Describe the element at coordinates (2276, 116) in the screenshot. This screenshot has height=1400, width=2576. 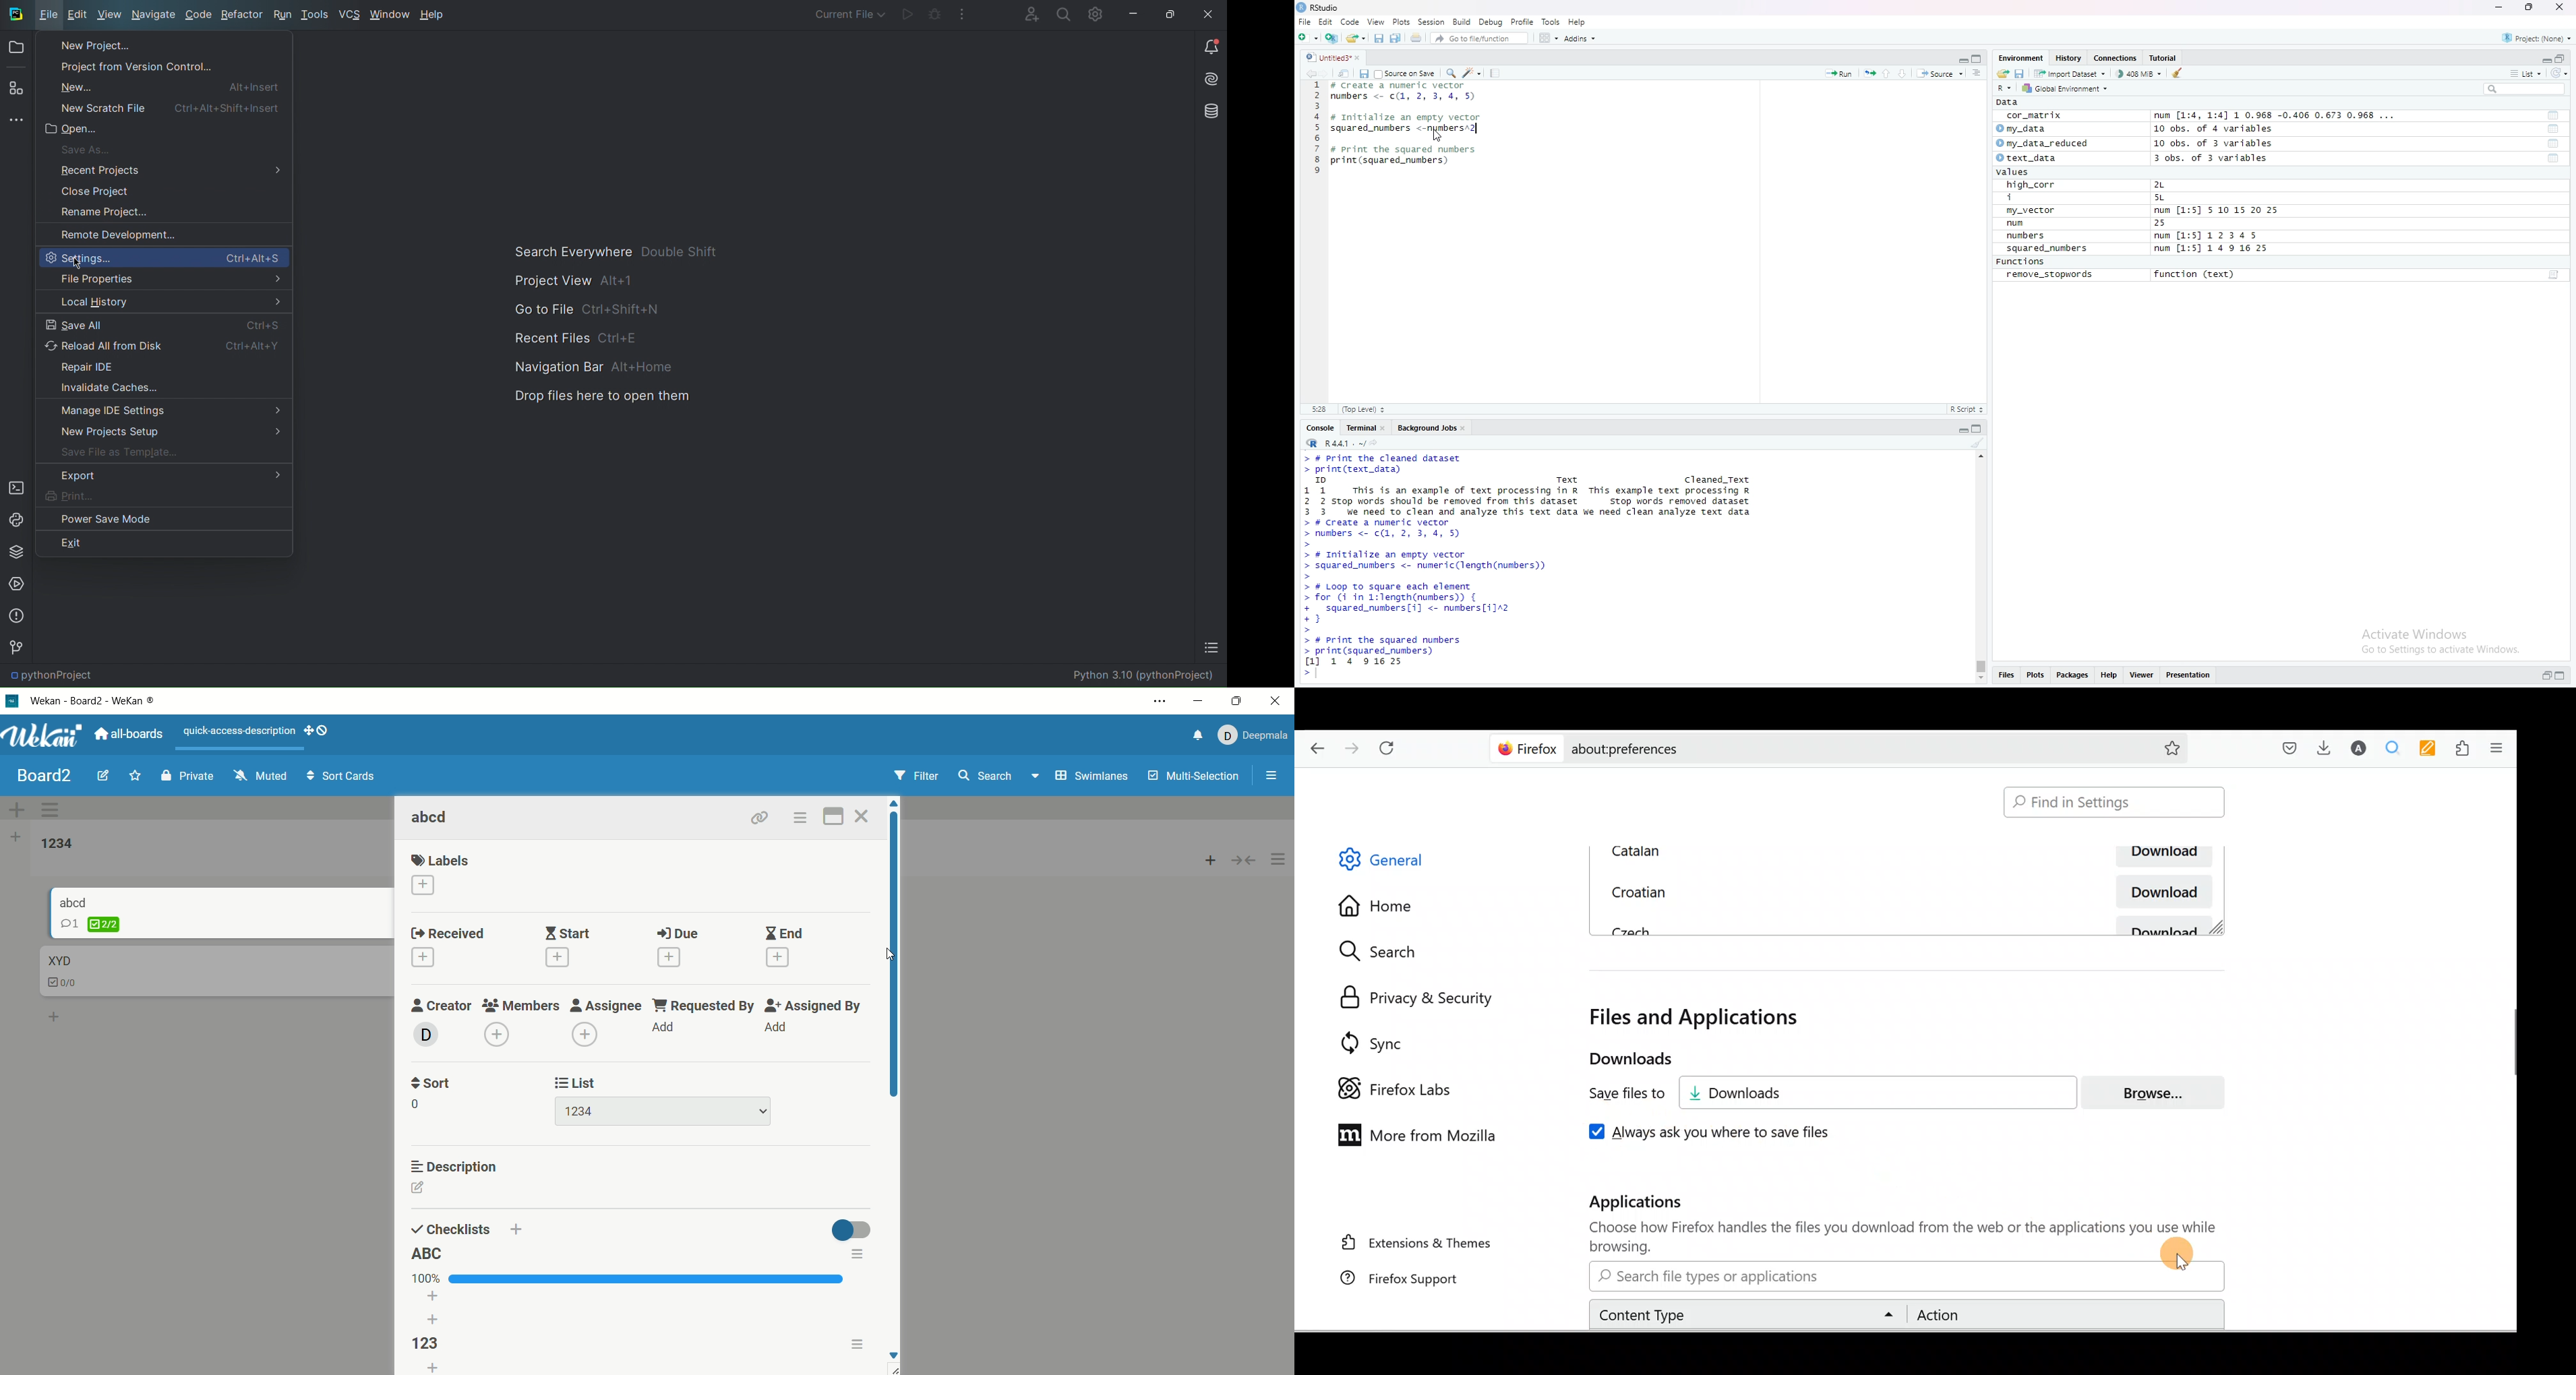
I see `num [1:4, 1:4] 1 0.968 -0.406 0.673 0.968 ...` at that location.